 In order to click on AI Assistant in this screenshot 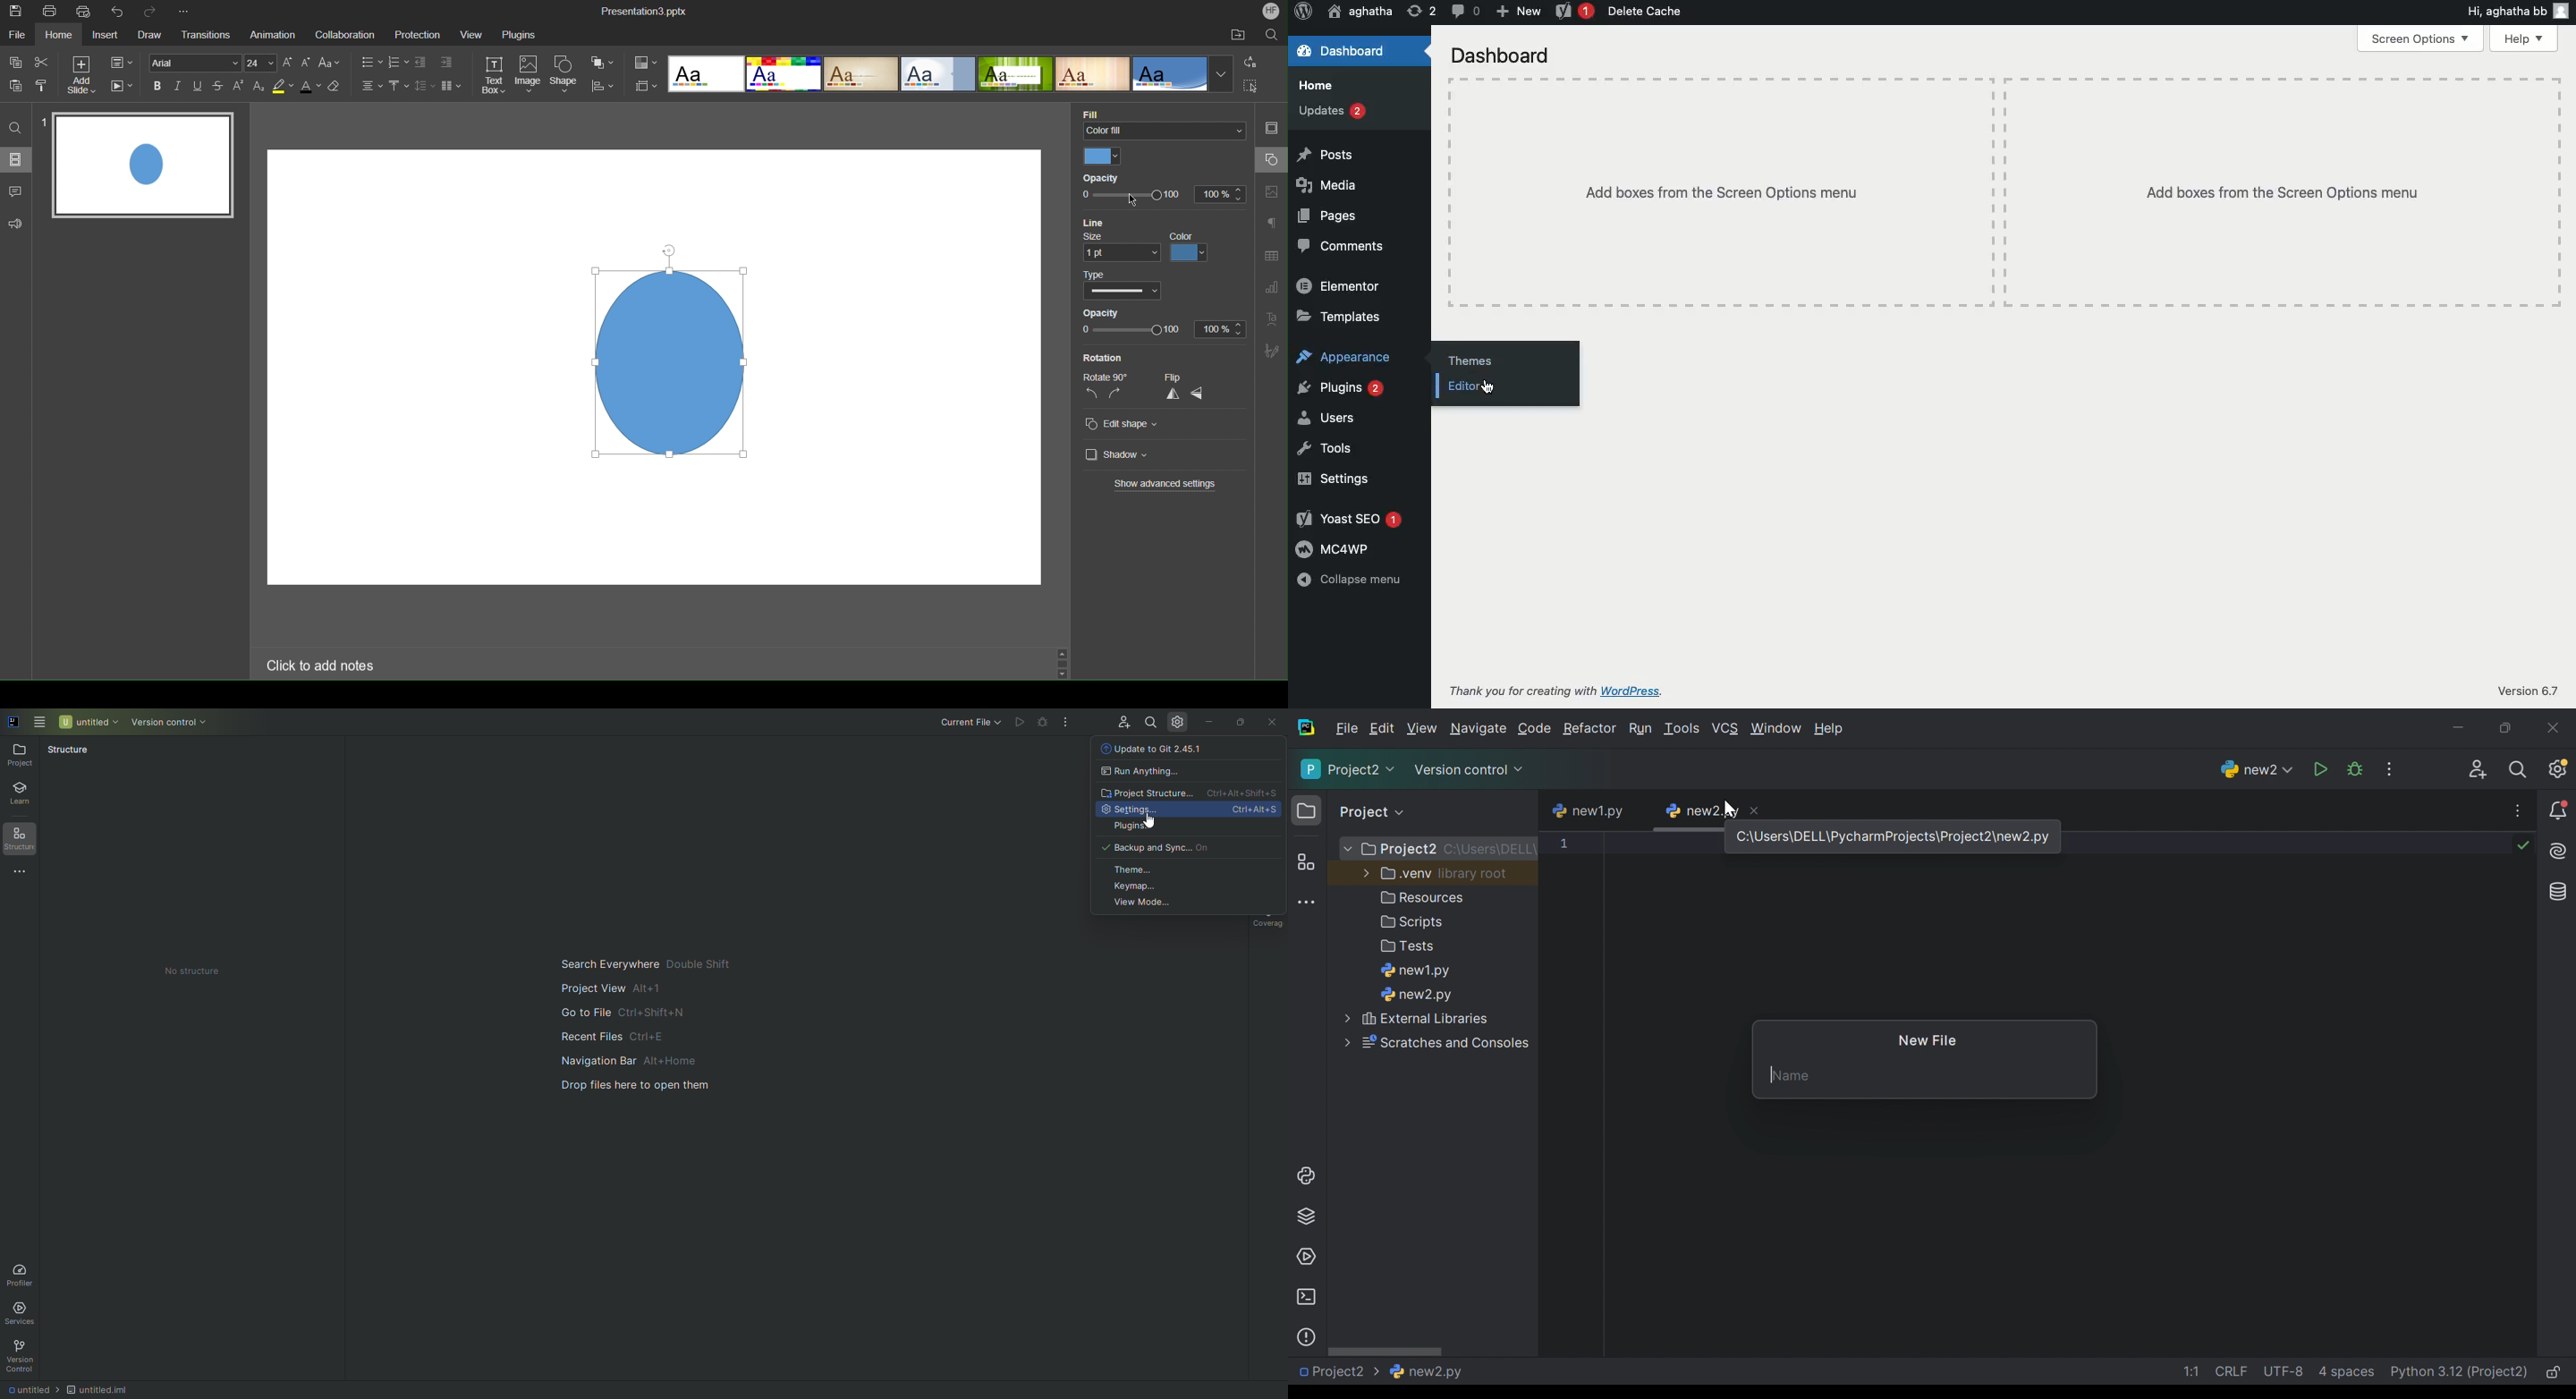, I will do `click(2560, 852)`.